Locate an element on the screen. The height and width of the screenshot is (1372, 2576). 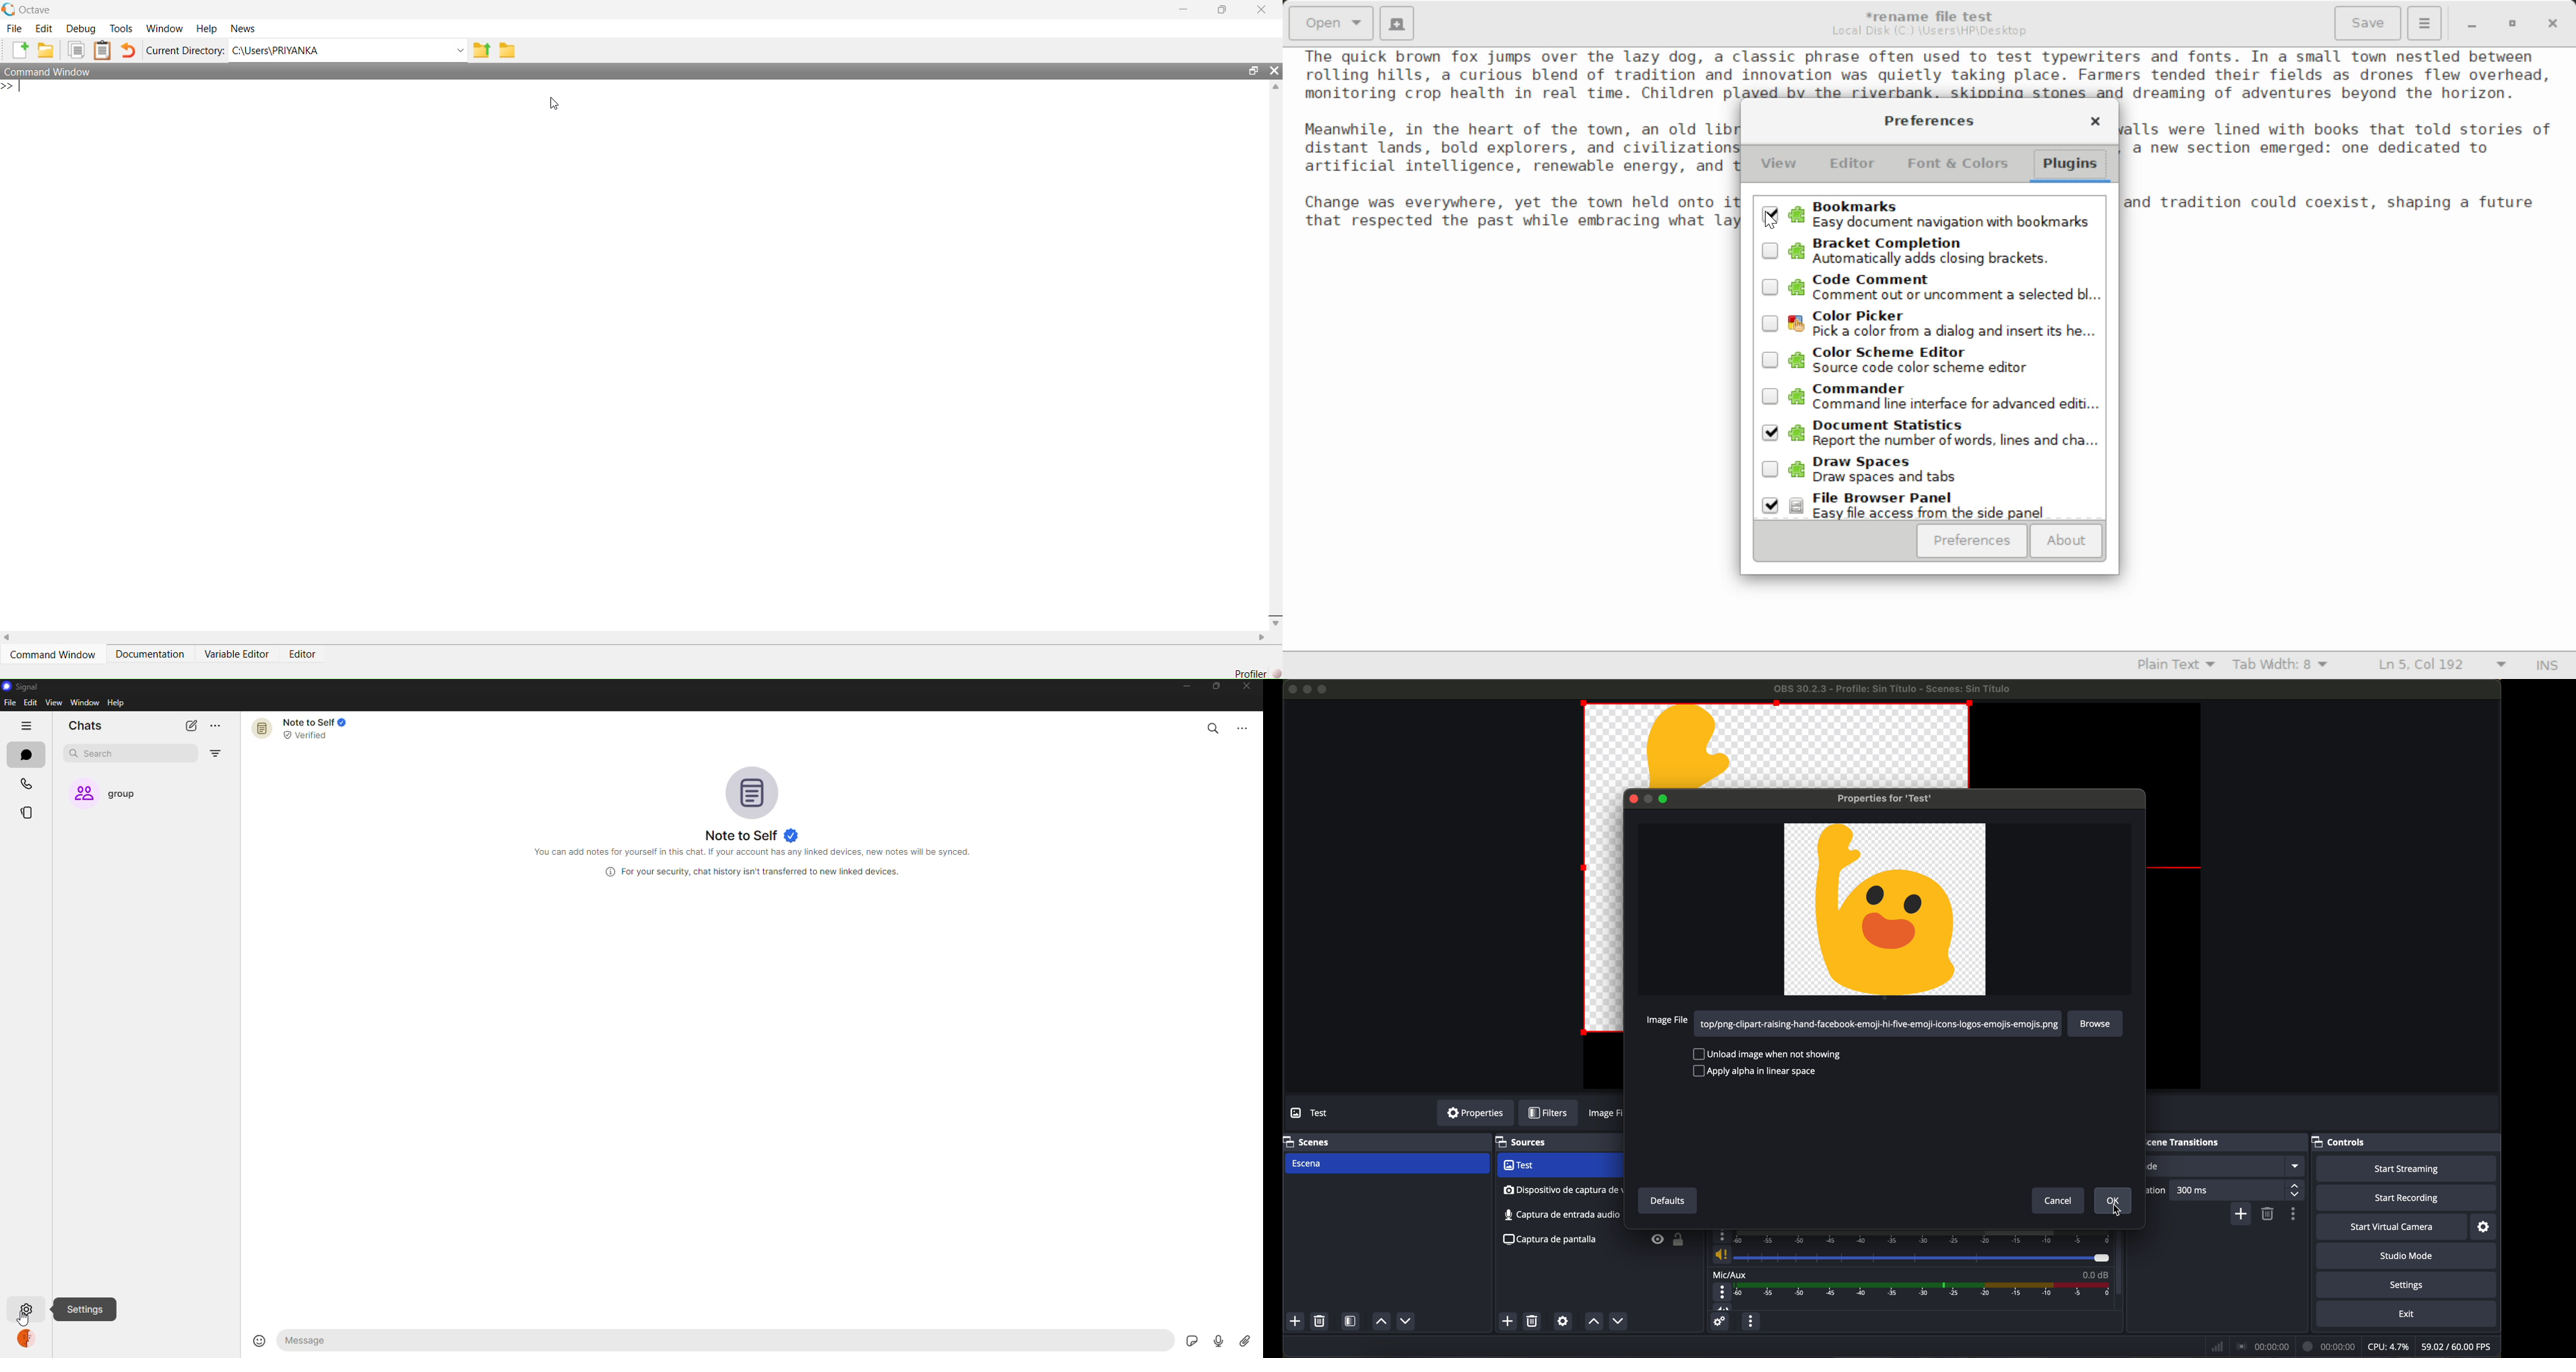
maximize is located at coordinates (1254, 70).